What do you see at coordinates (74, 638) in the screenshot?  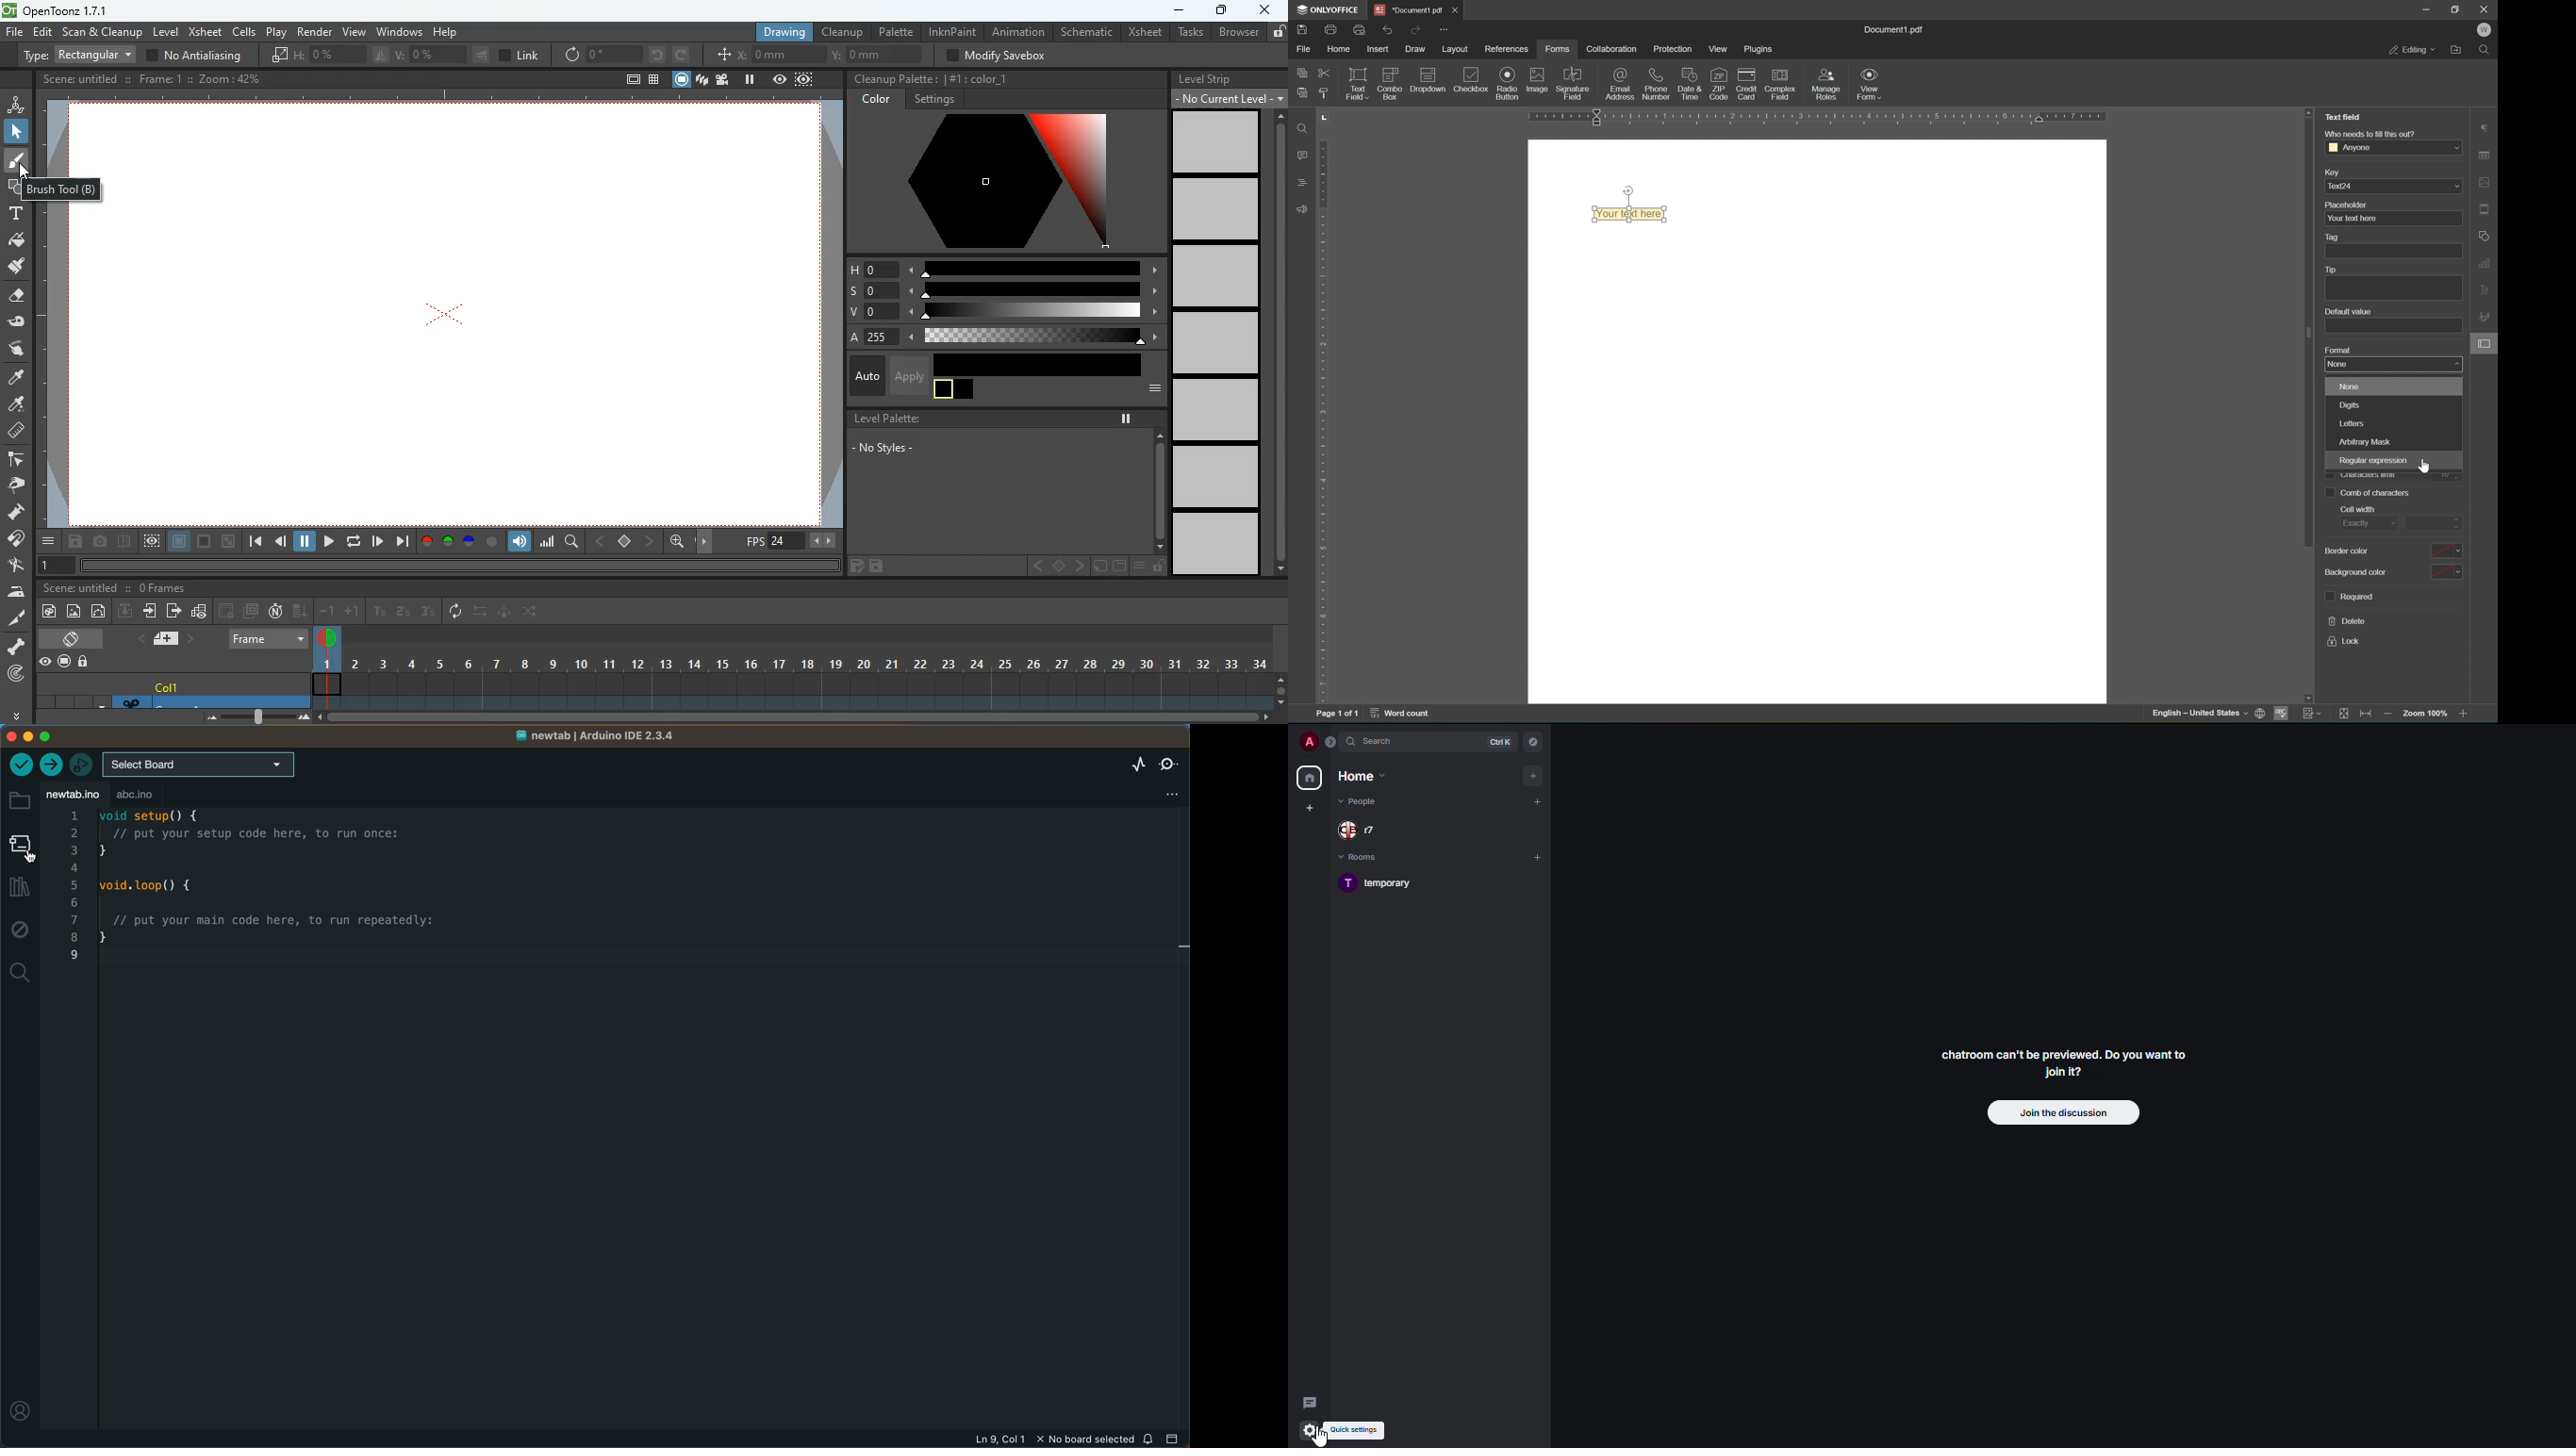 I see `change screen` at bounding box center [74, 638].